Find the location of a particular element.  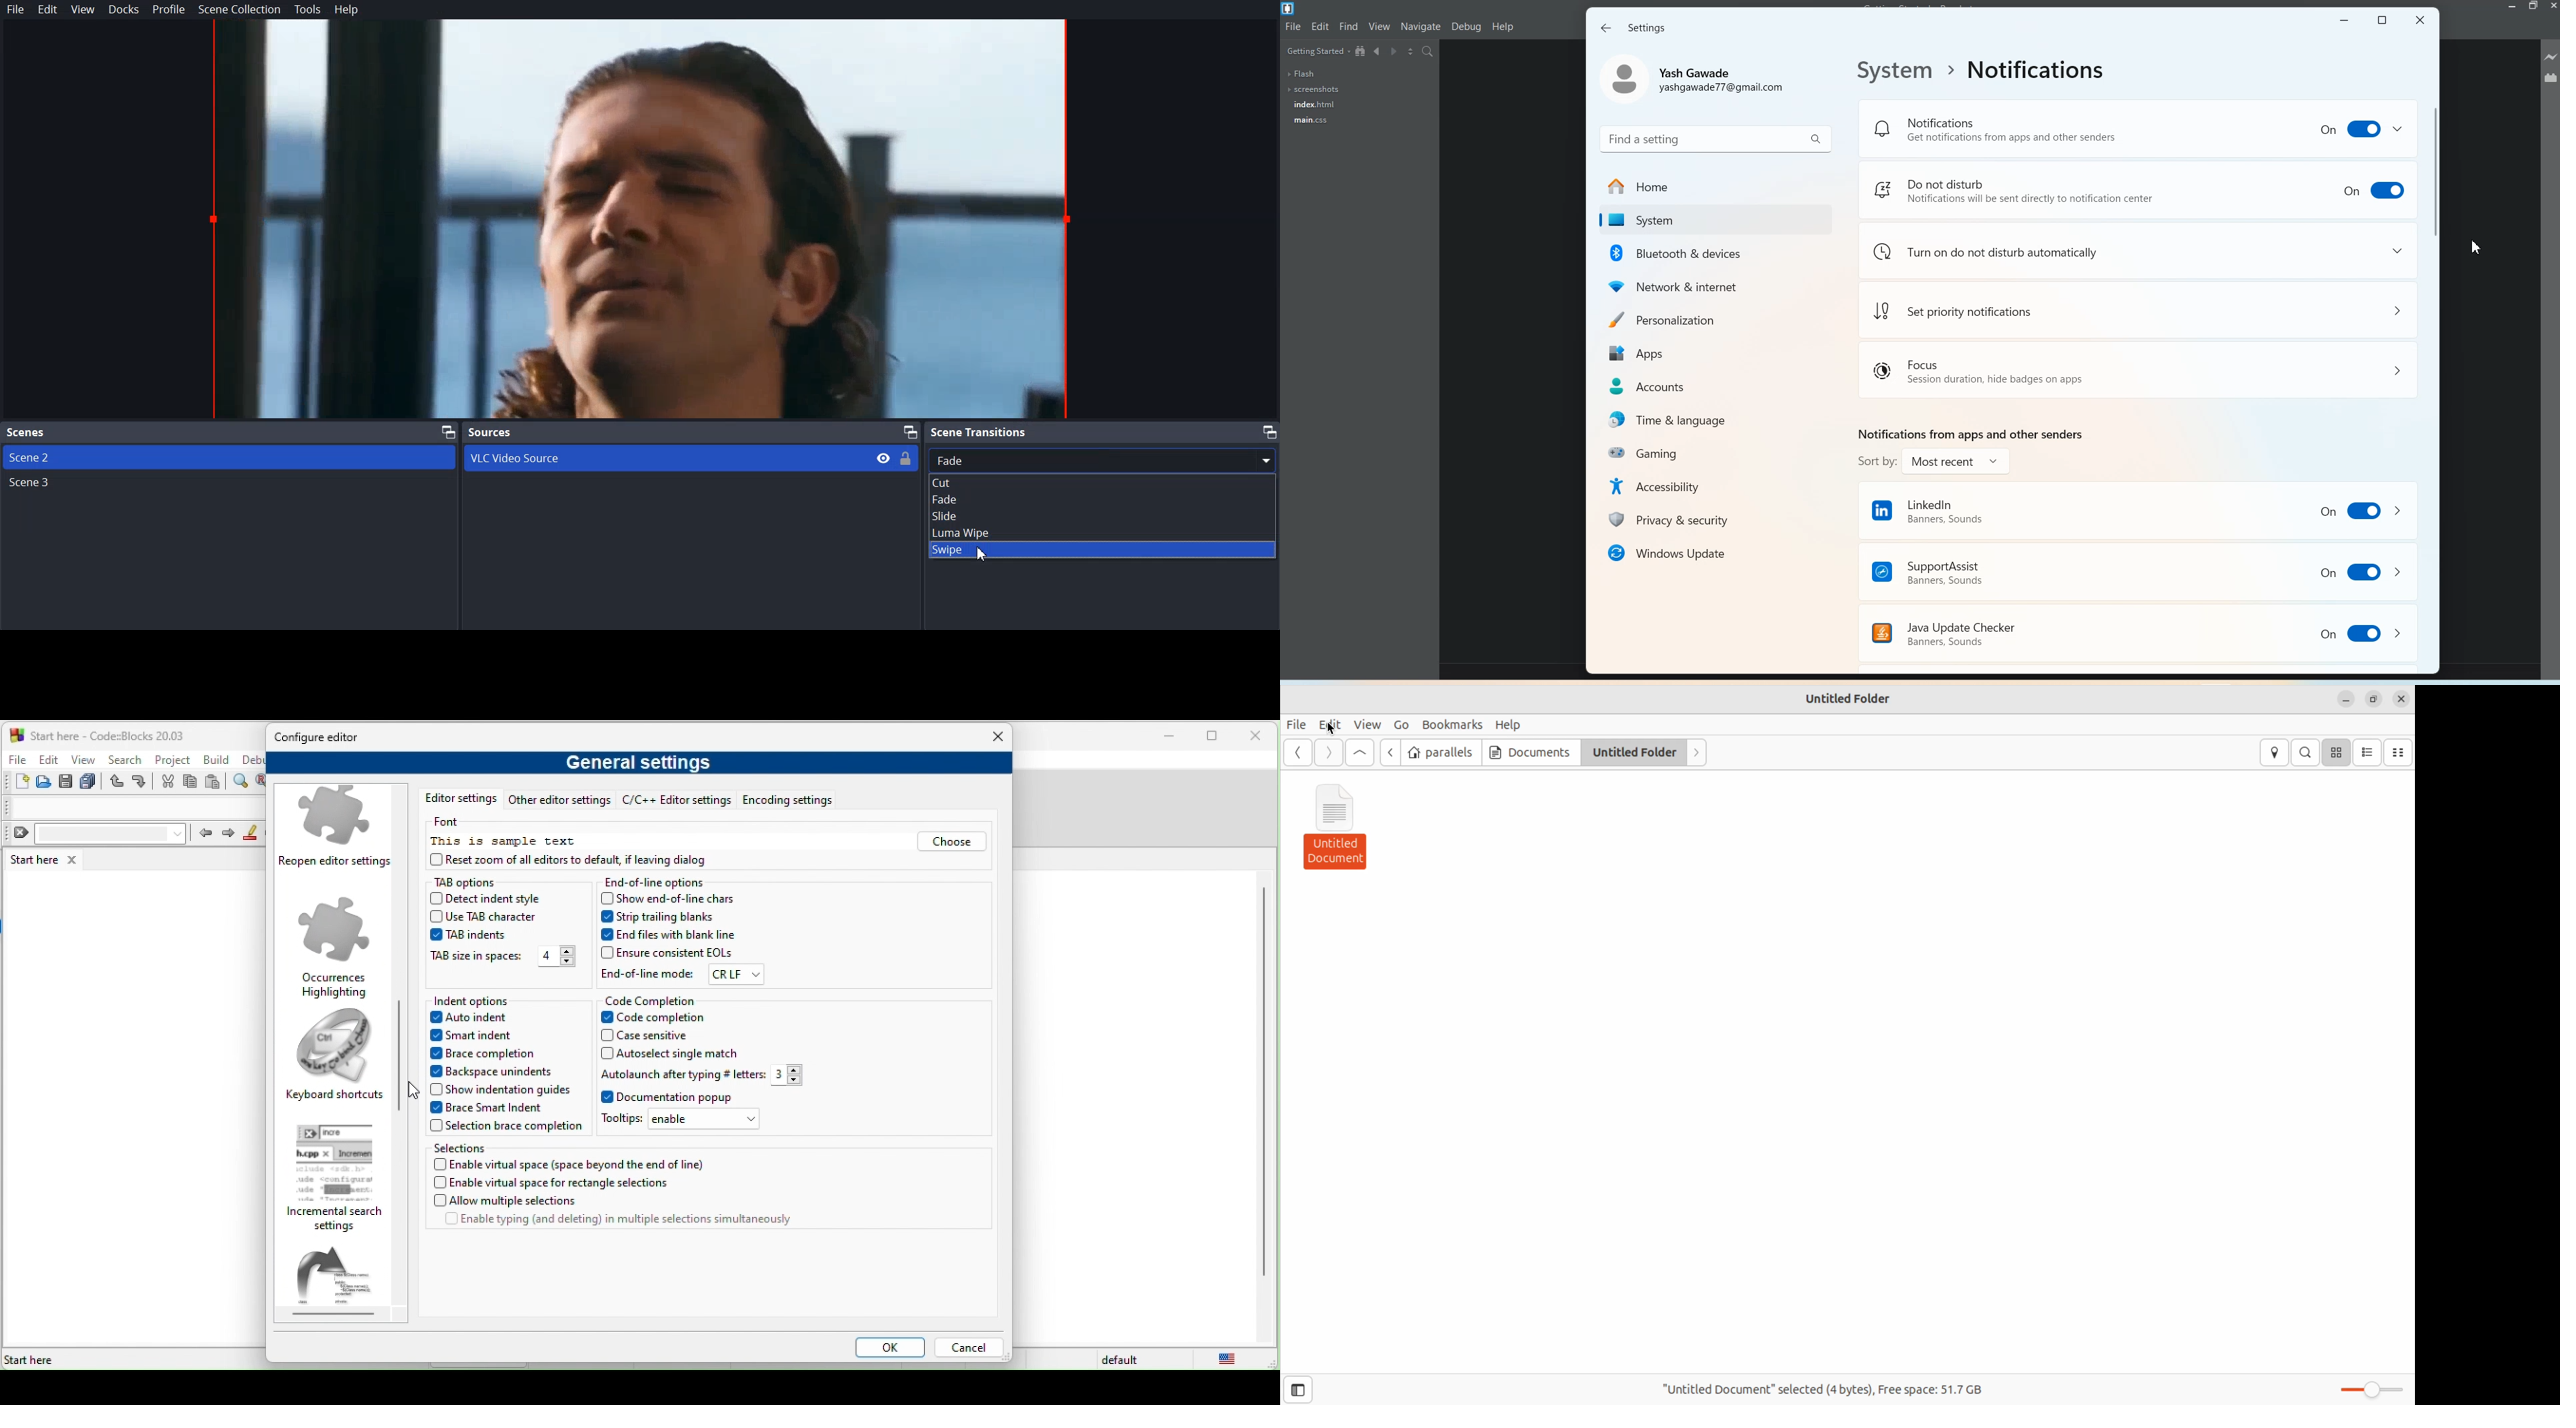

enable virtual space (space beyond the end of the line) is located at coordinates (573, 1164).